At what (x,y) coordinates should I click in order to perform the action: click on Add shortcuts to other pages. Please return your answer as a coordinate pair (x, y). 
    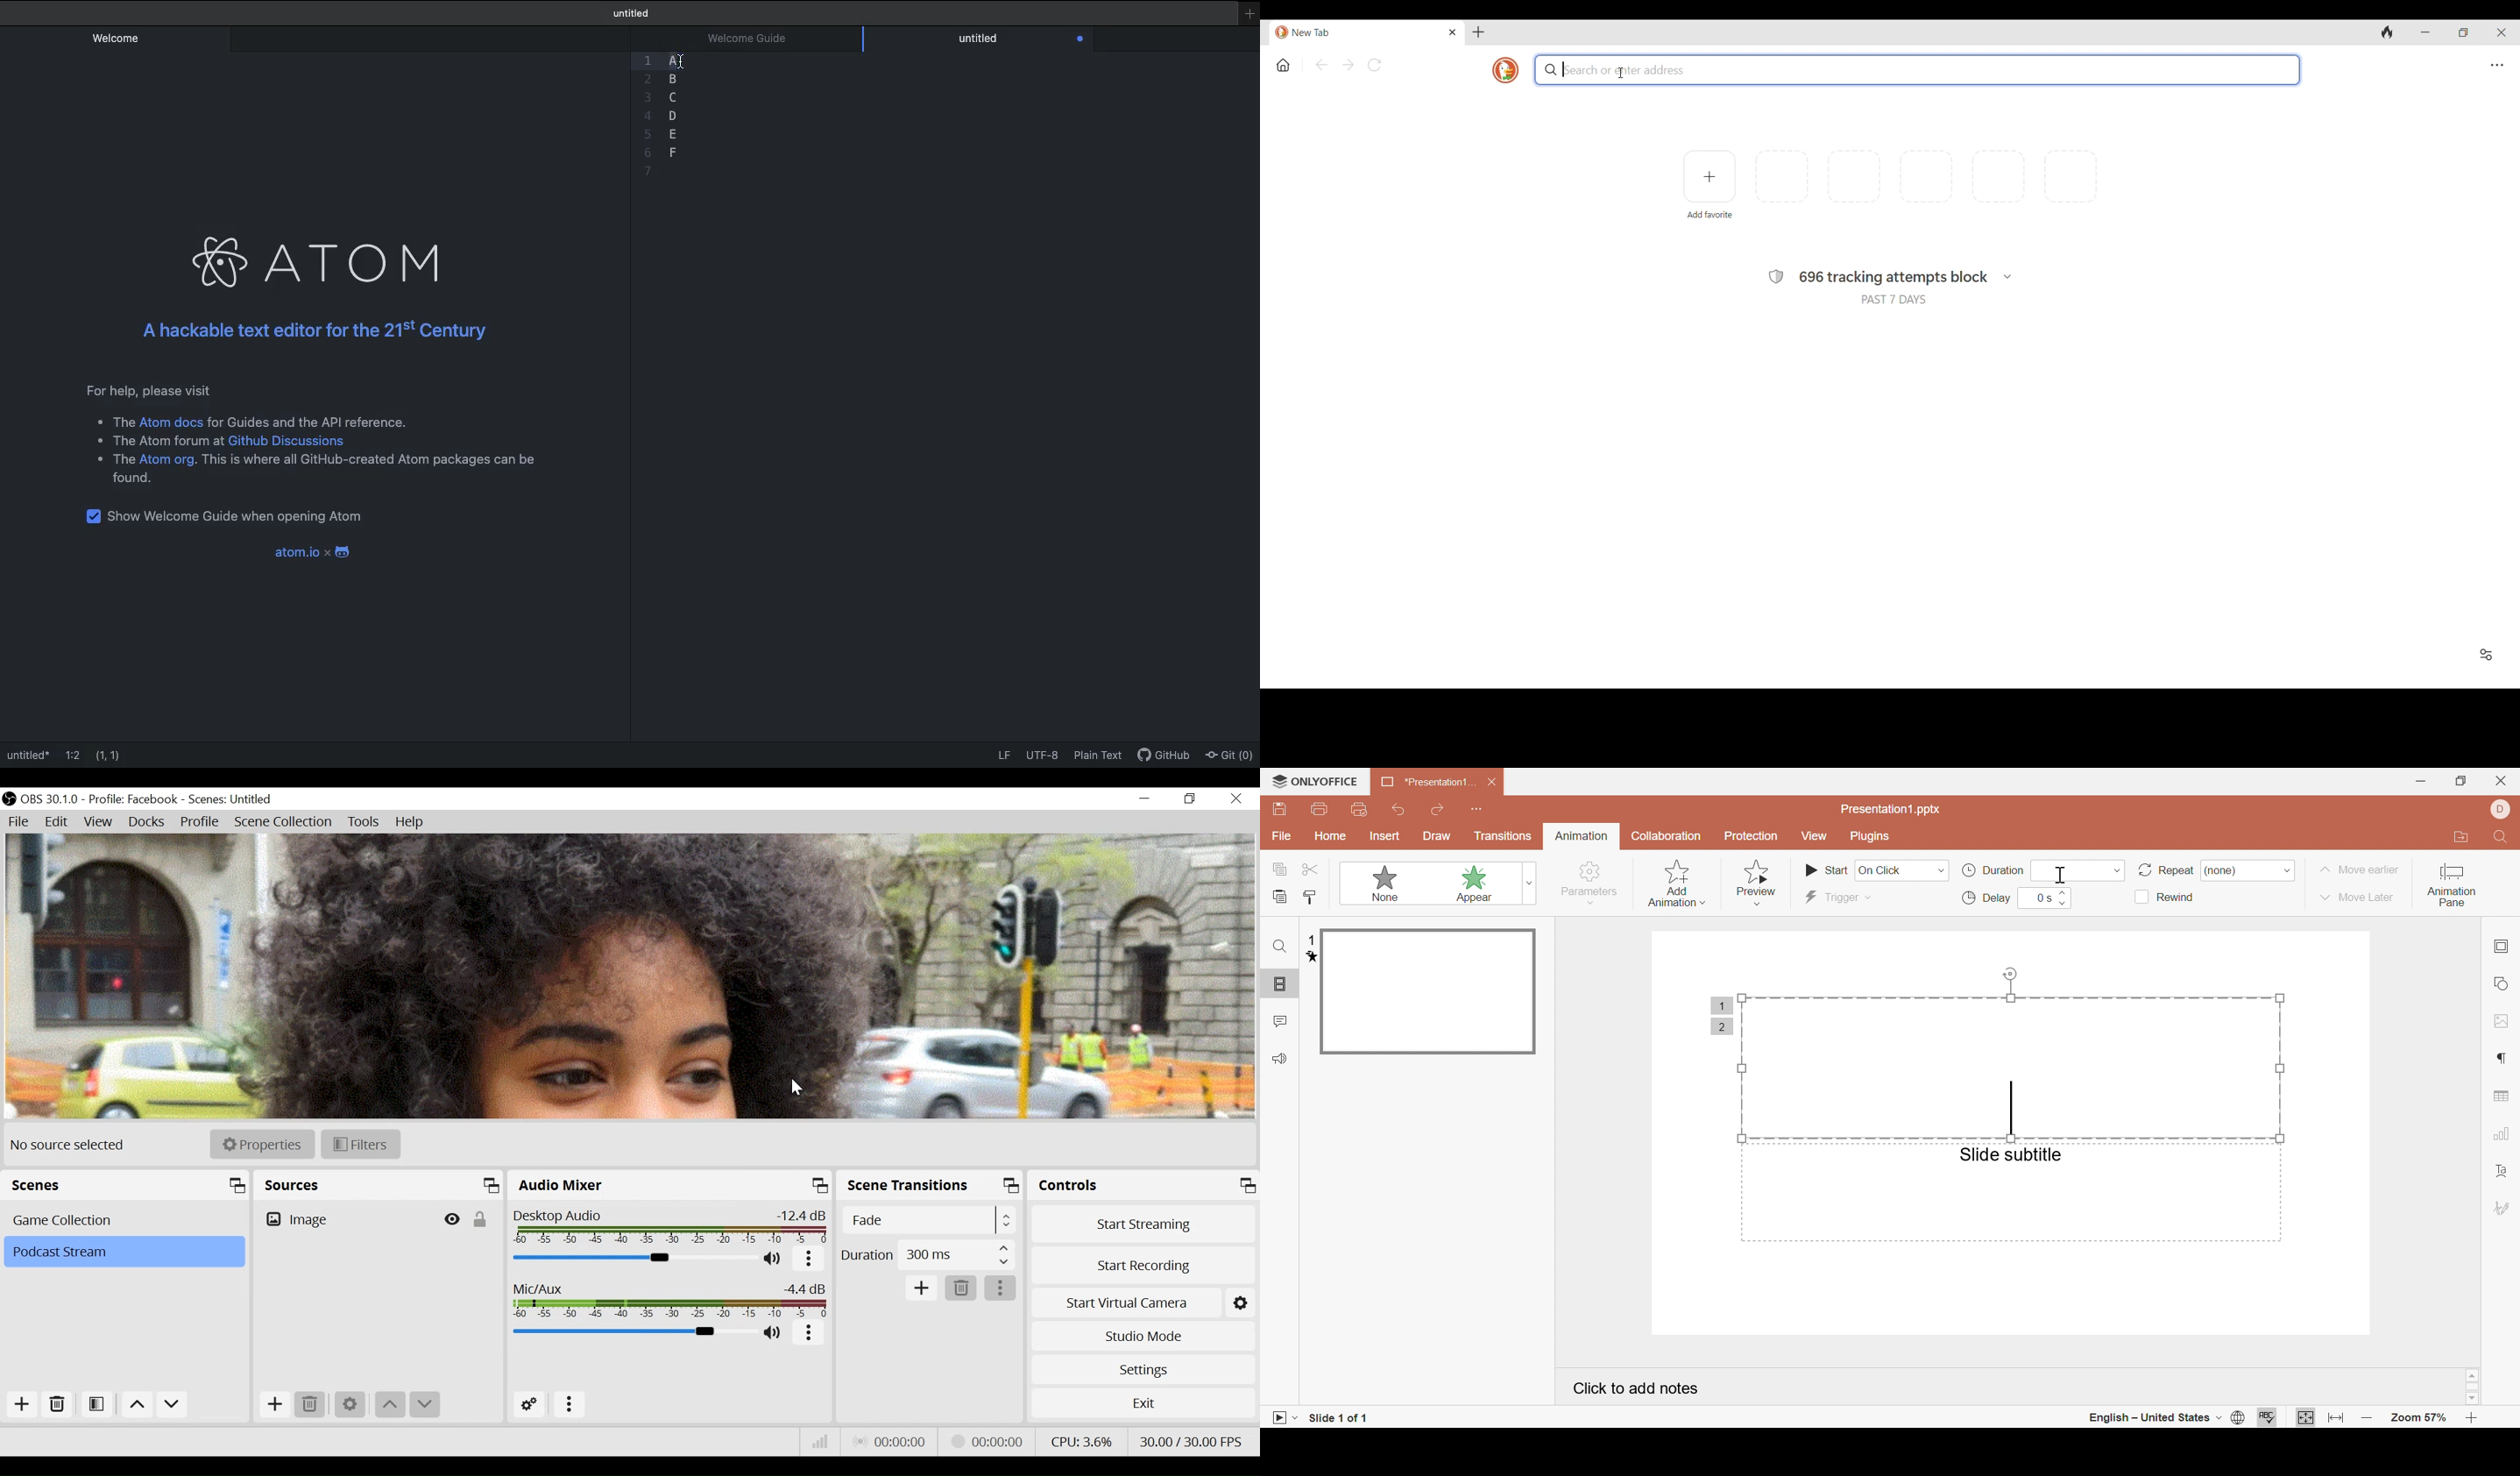
    Looking at the image, I should click on (1709, 177).